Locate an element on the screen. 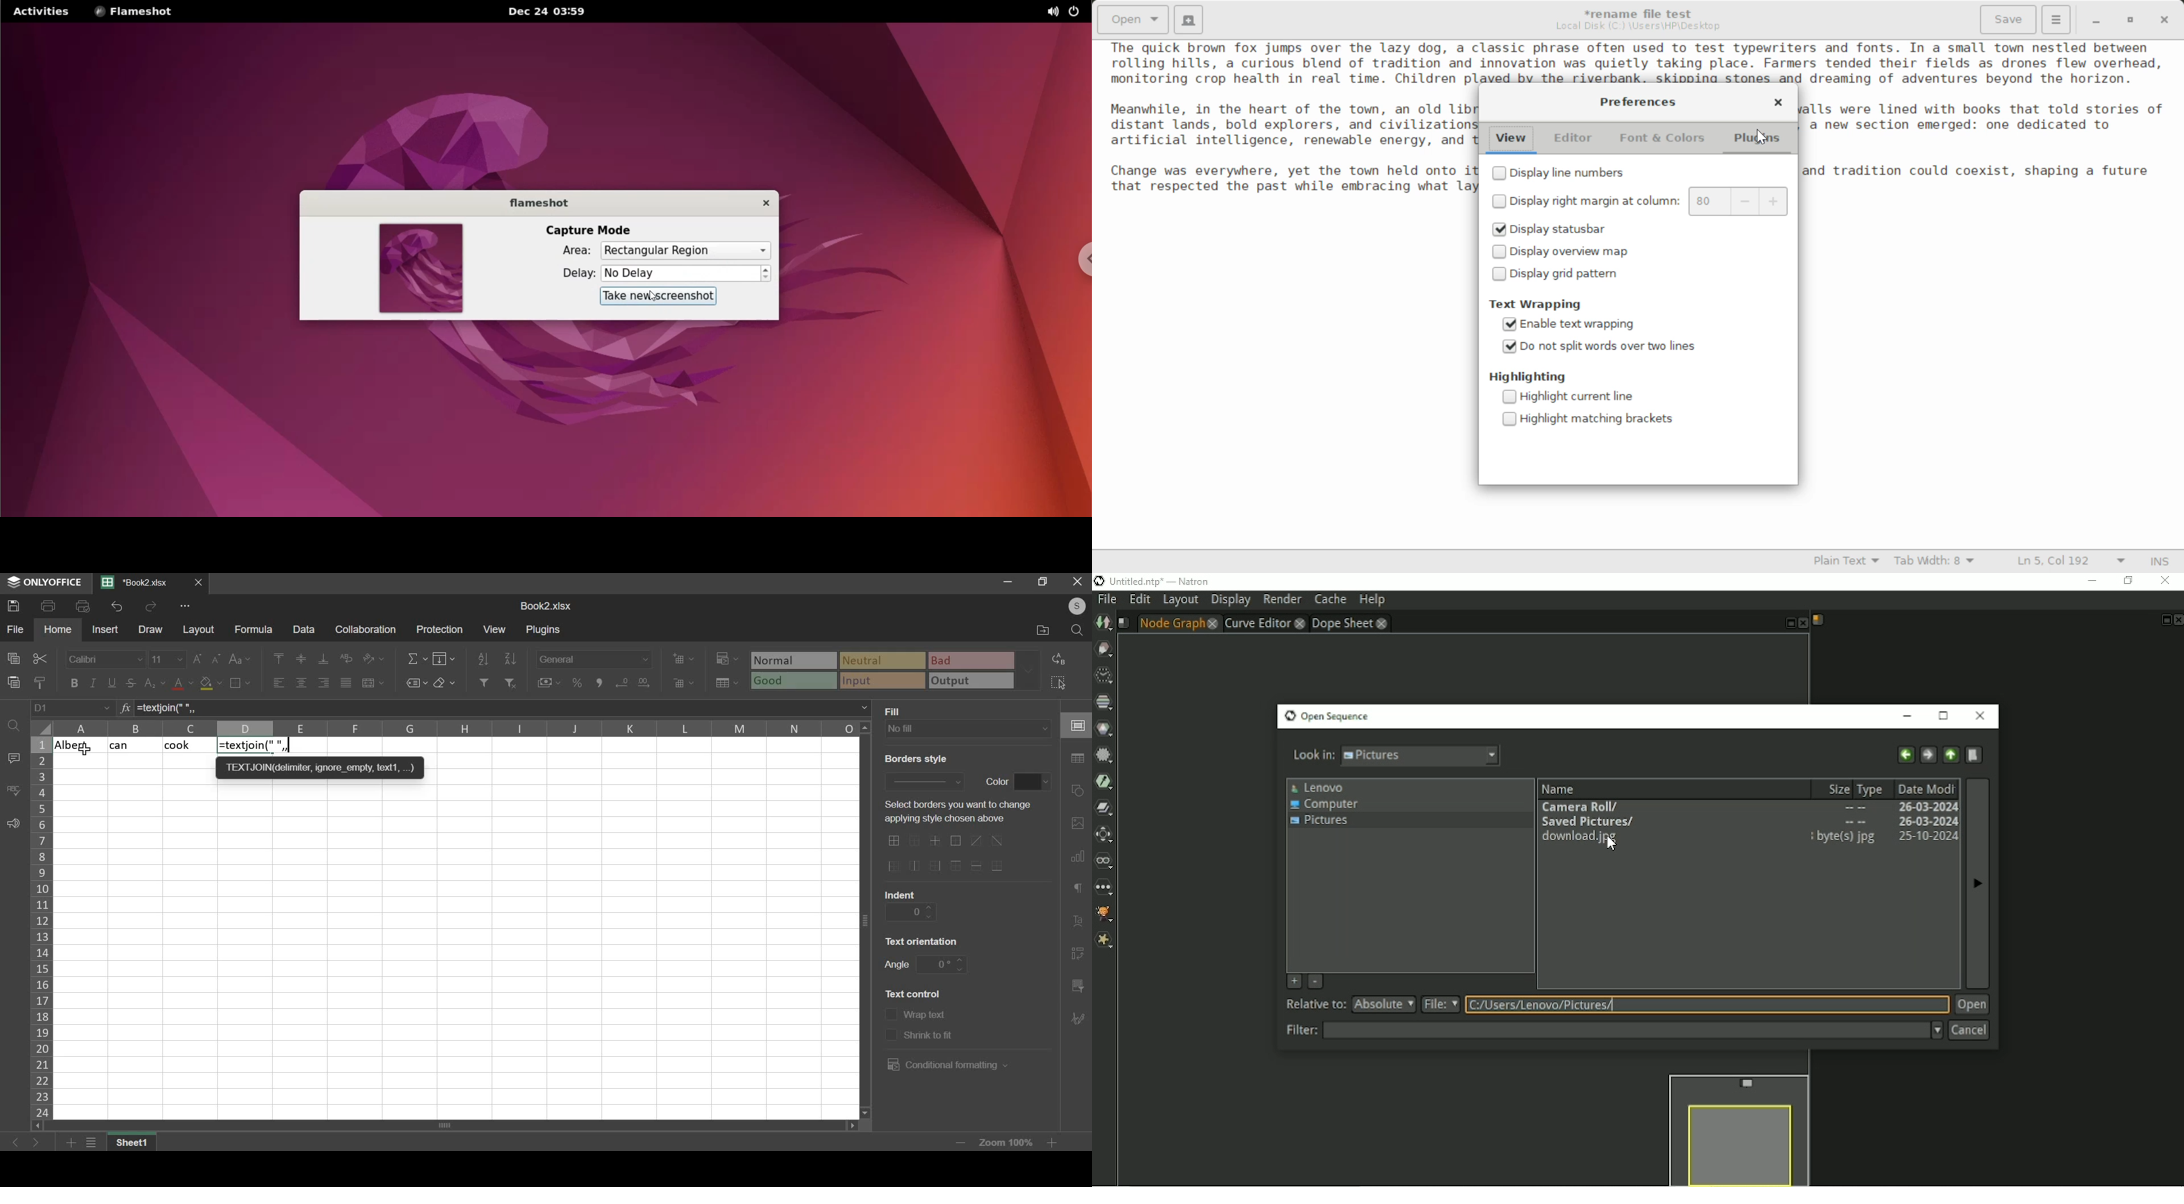 The image size is (2184, 1204). chart is located at coordinates (1077, 859).